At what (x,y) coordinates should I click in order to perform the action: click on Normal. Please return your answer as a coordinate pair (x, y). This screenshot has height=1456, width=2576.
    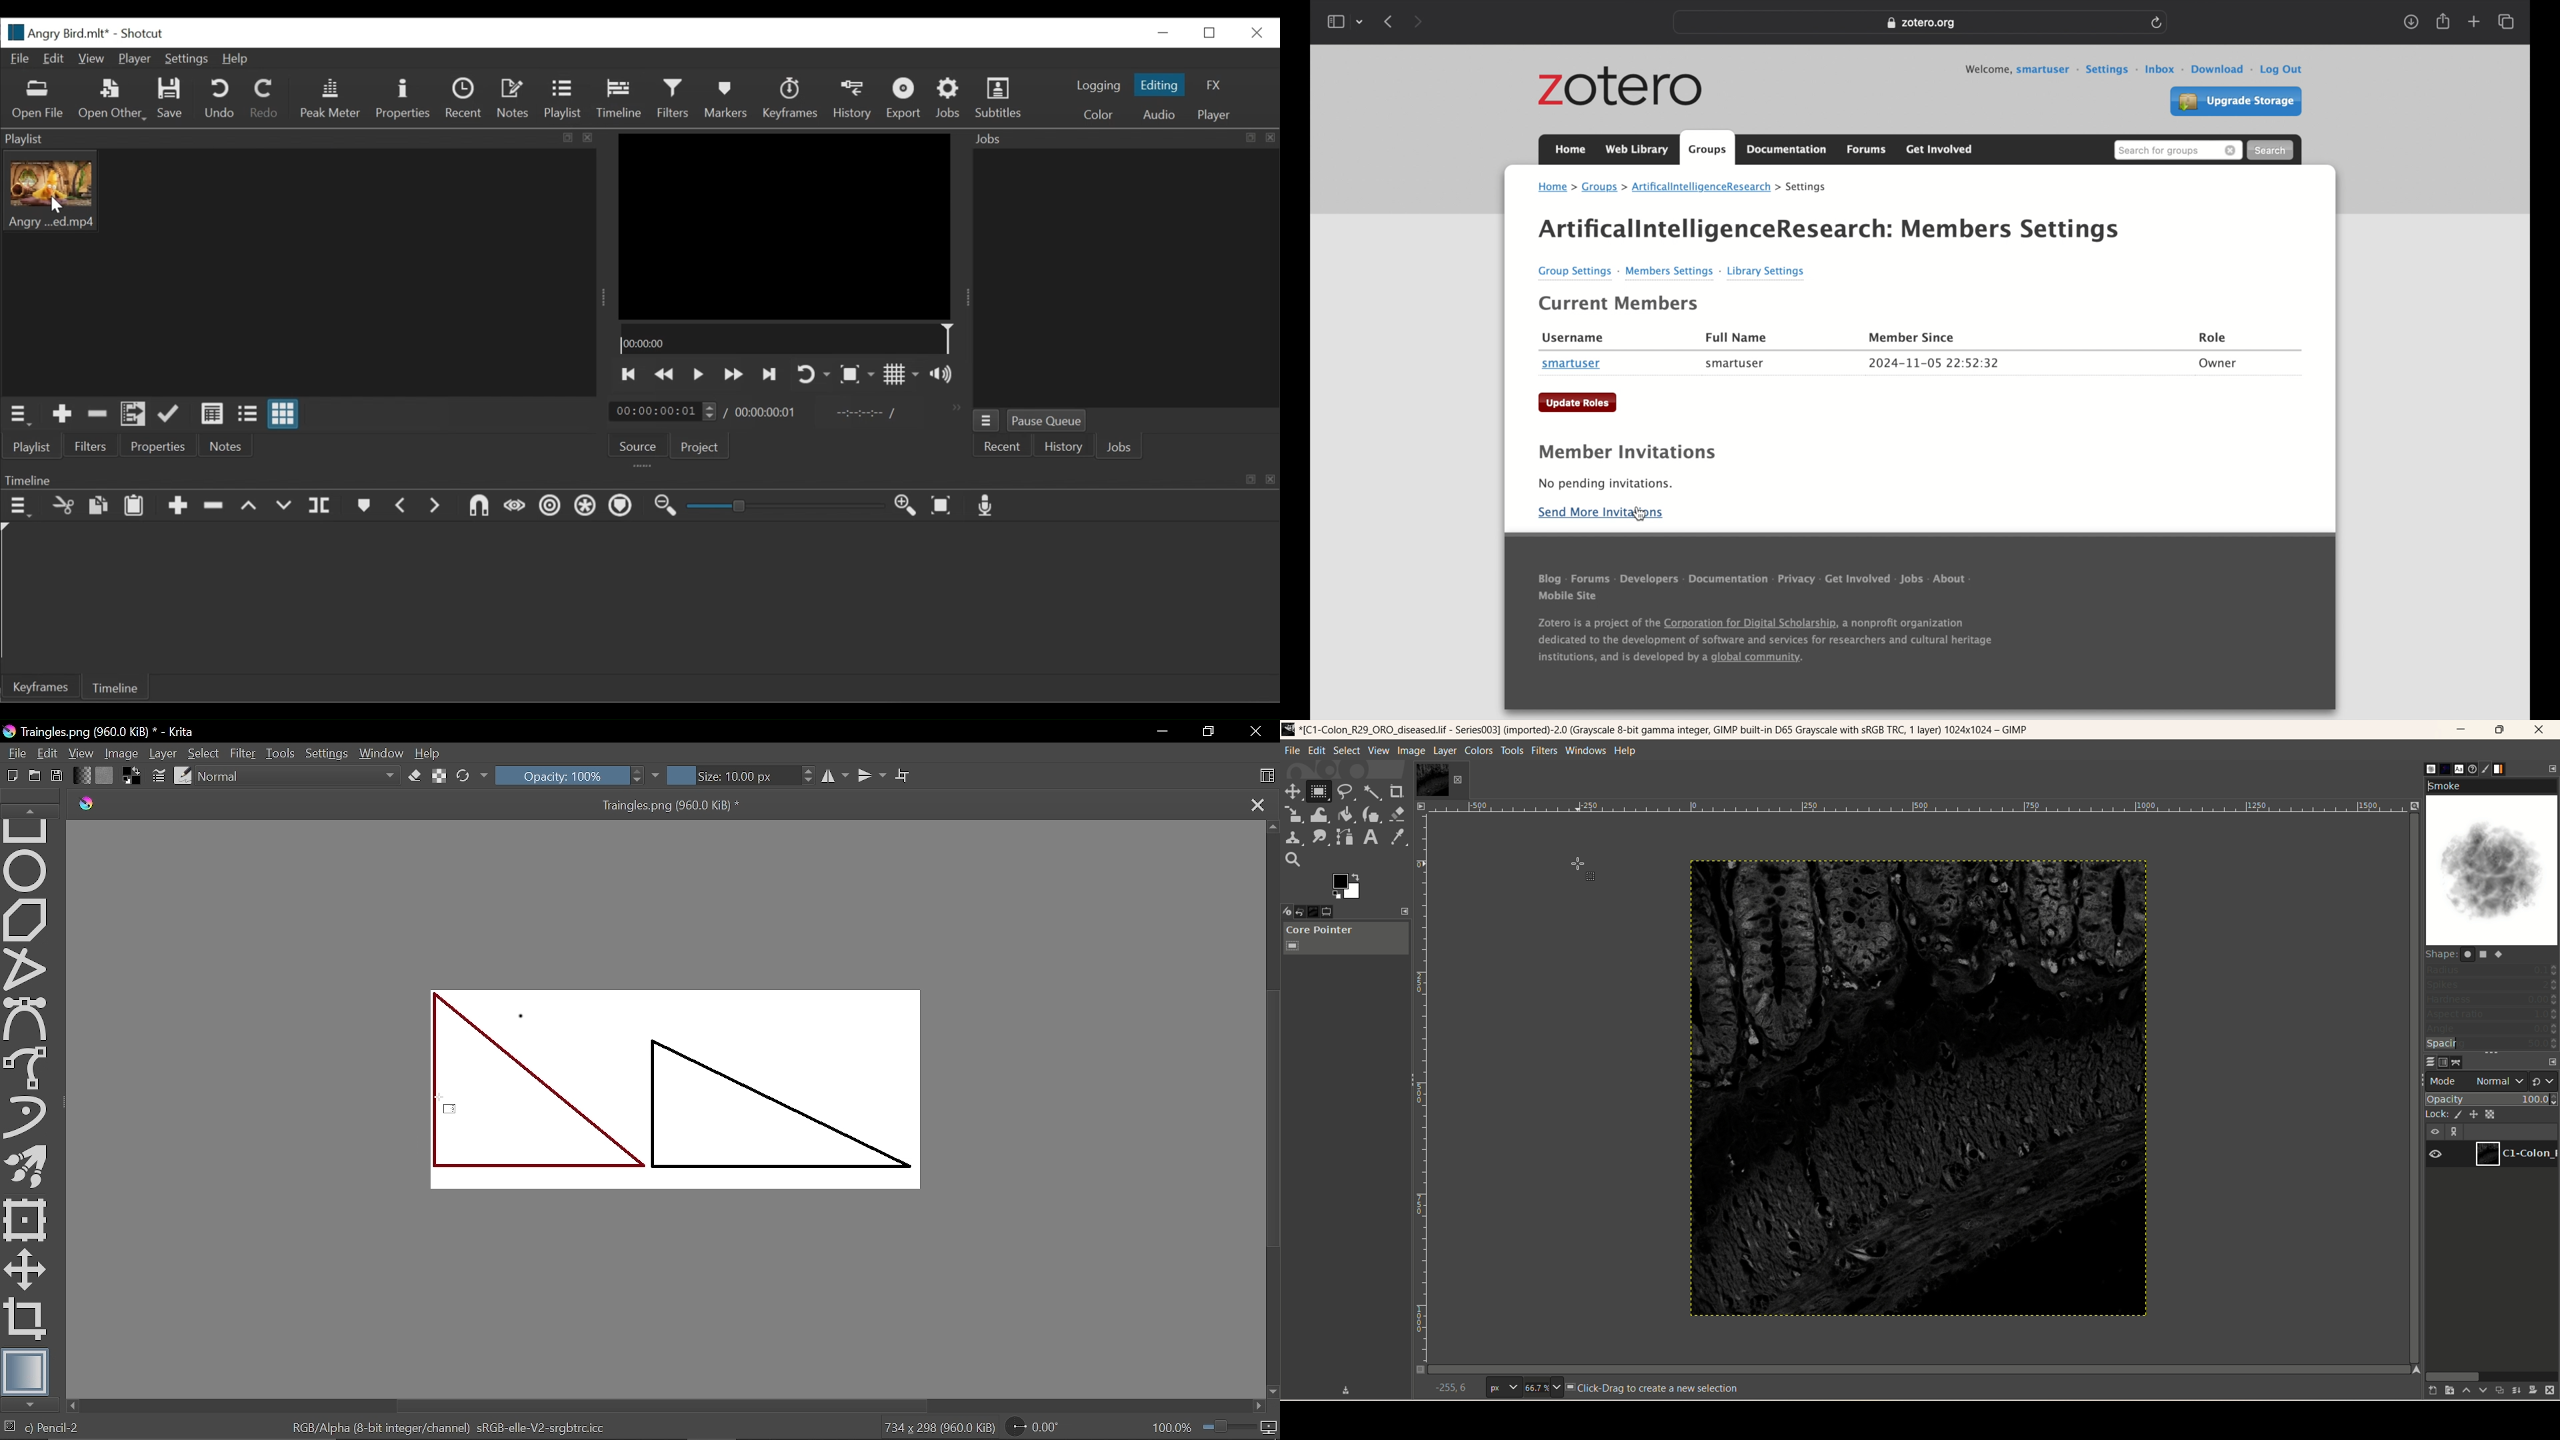
    Looking at the image, I should click on (298, 776).